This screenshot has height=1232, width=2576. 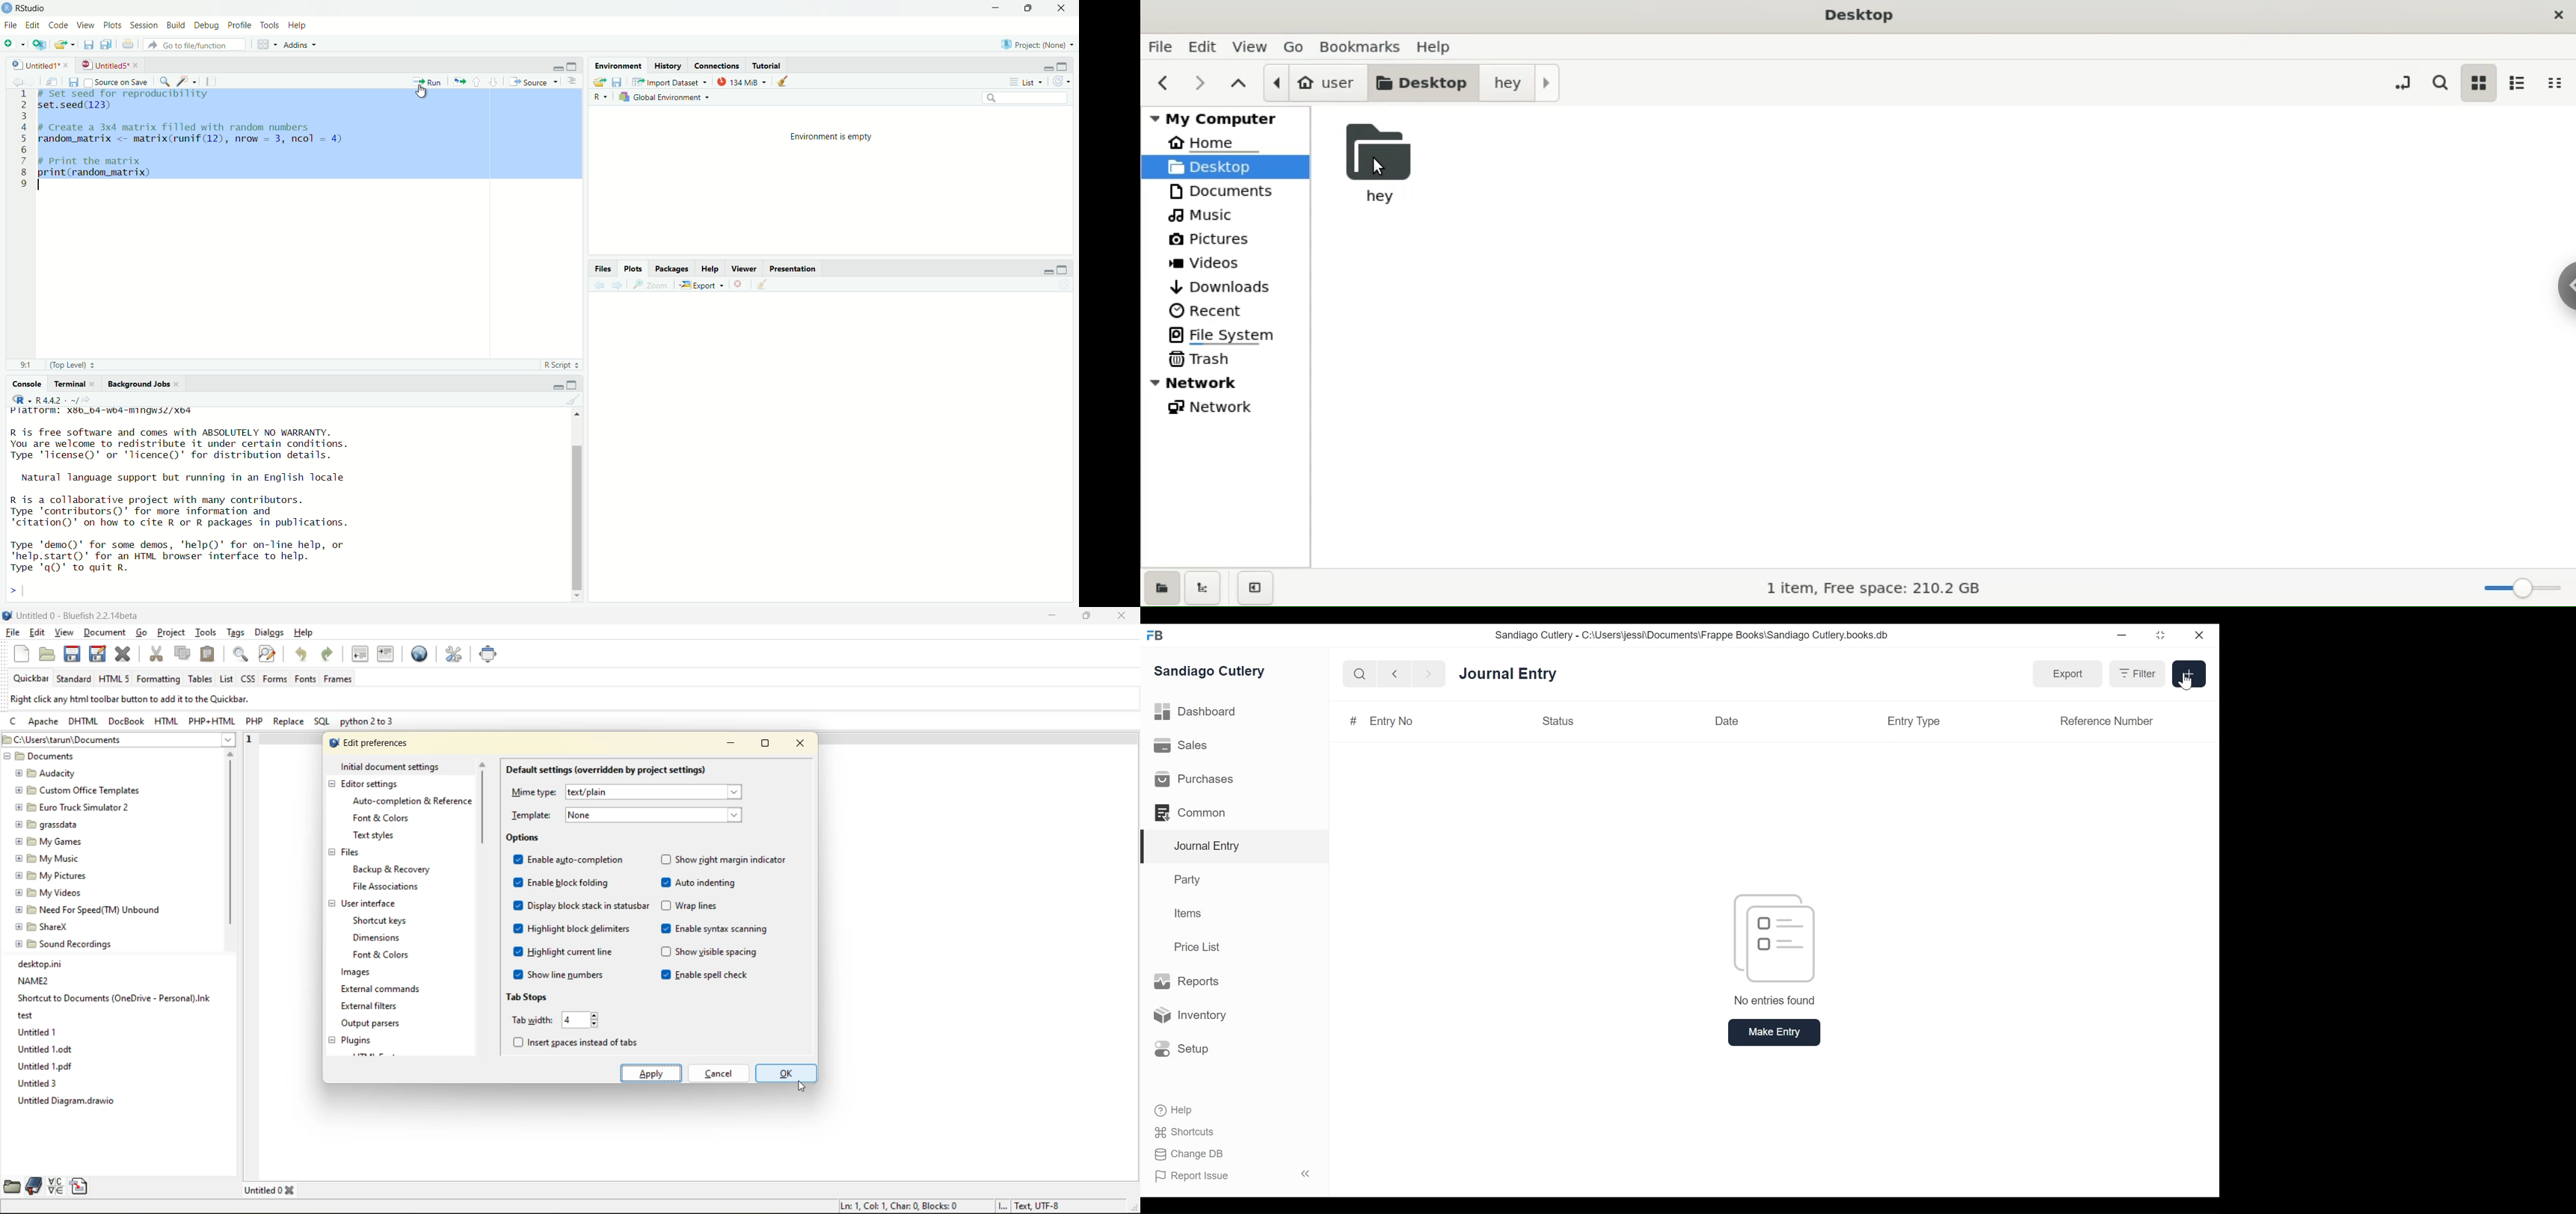 I want to click on Sandiago Cutlery, so click(x=1211, y=672).